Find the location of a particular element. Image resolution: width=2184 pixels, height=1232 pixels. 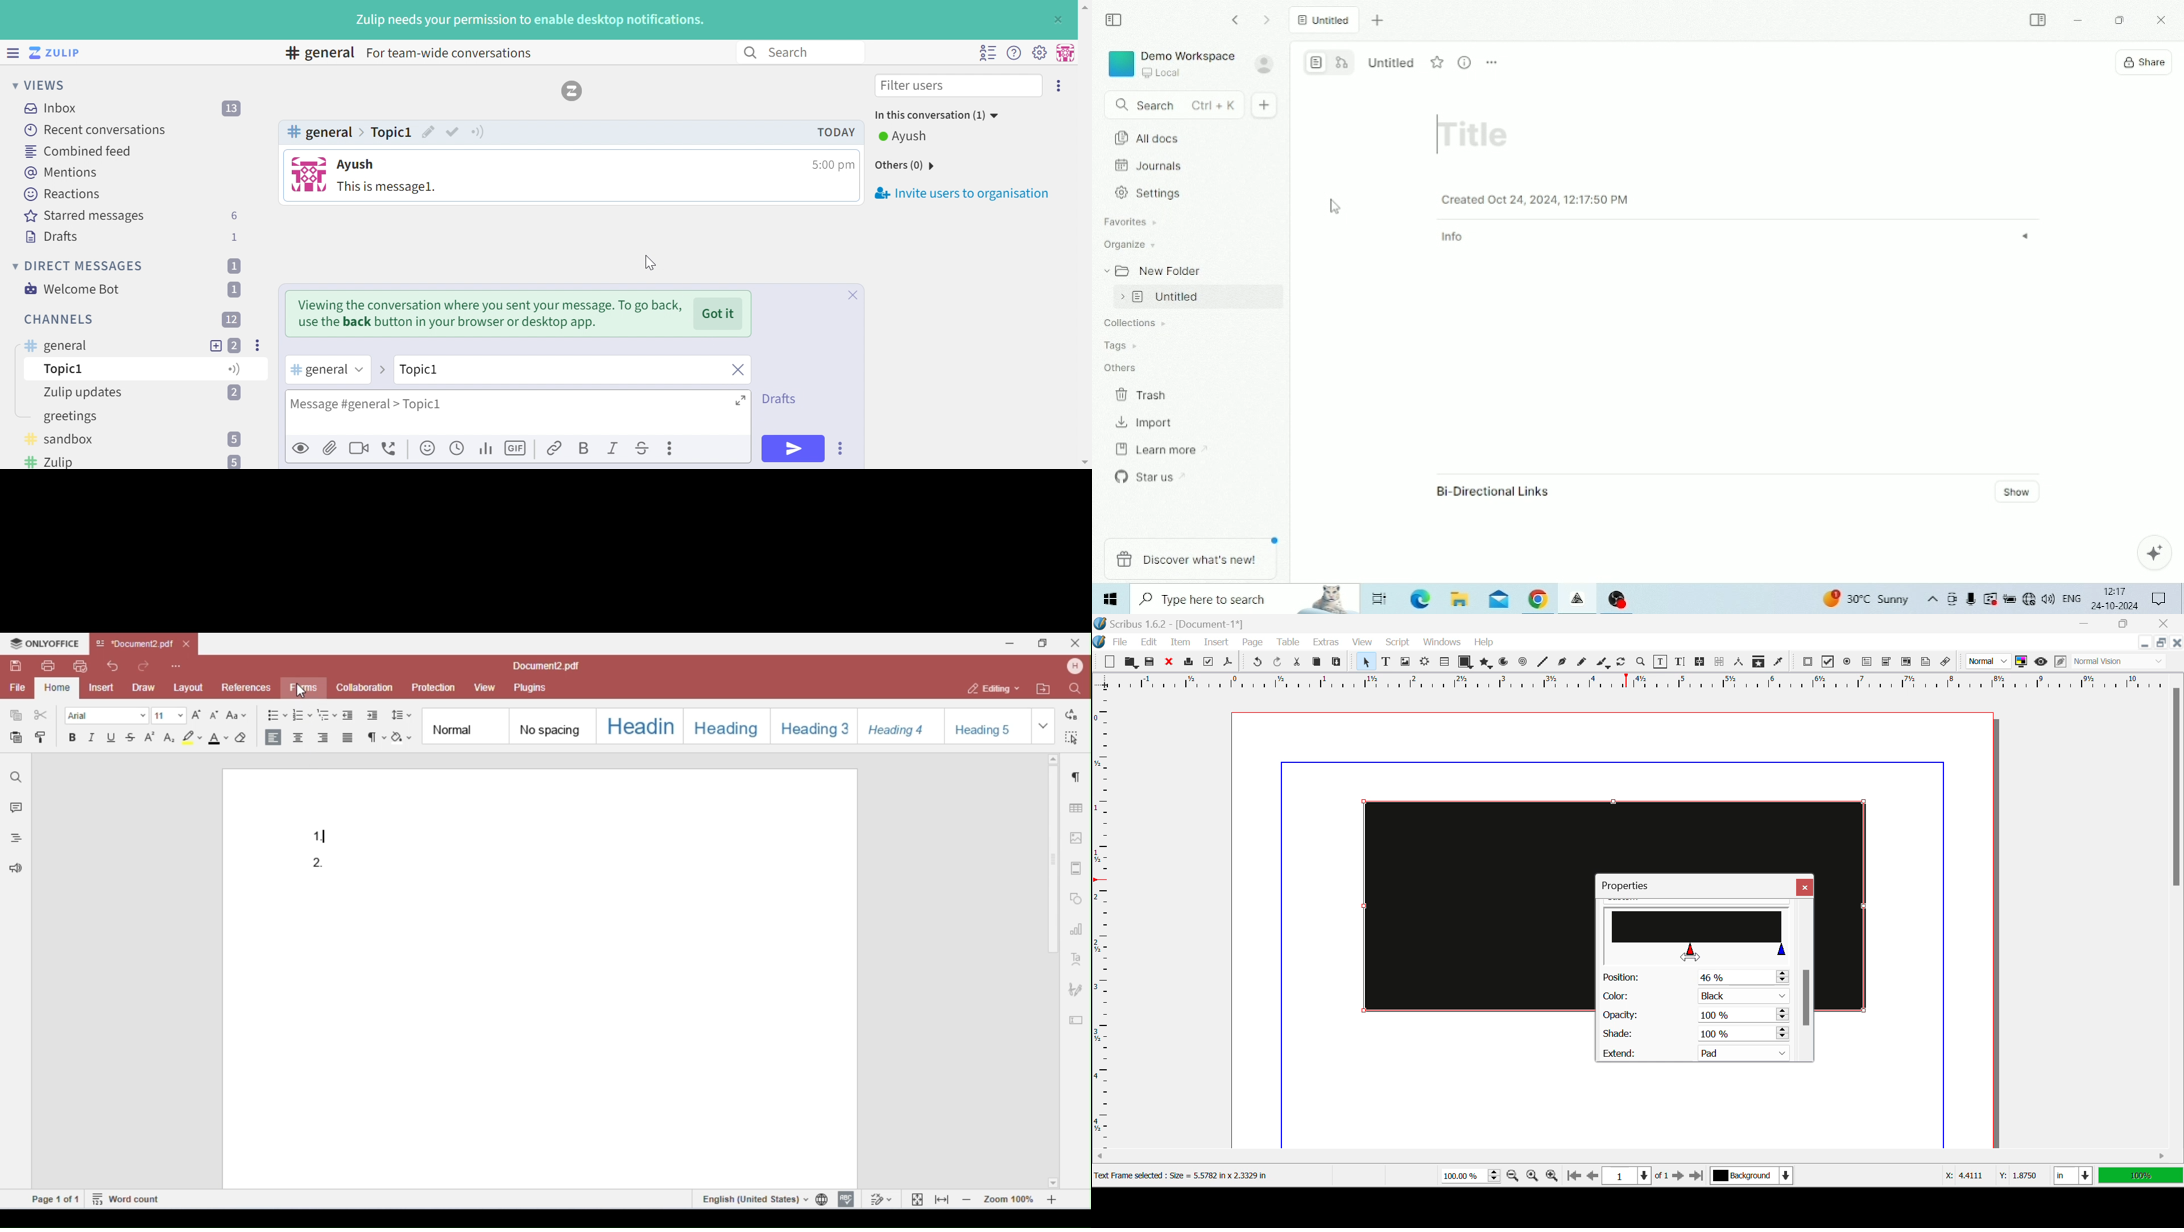

Open is located at coordinates (1132, 663).